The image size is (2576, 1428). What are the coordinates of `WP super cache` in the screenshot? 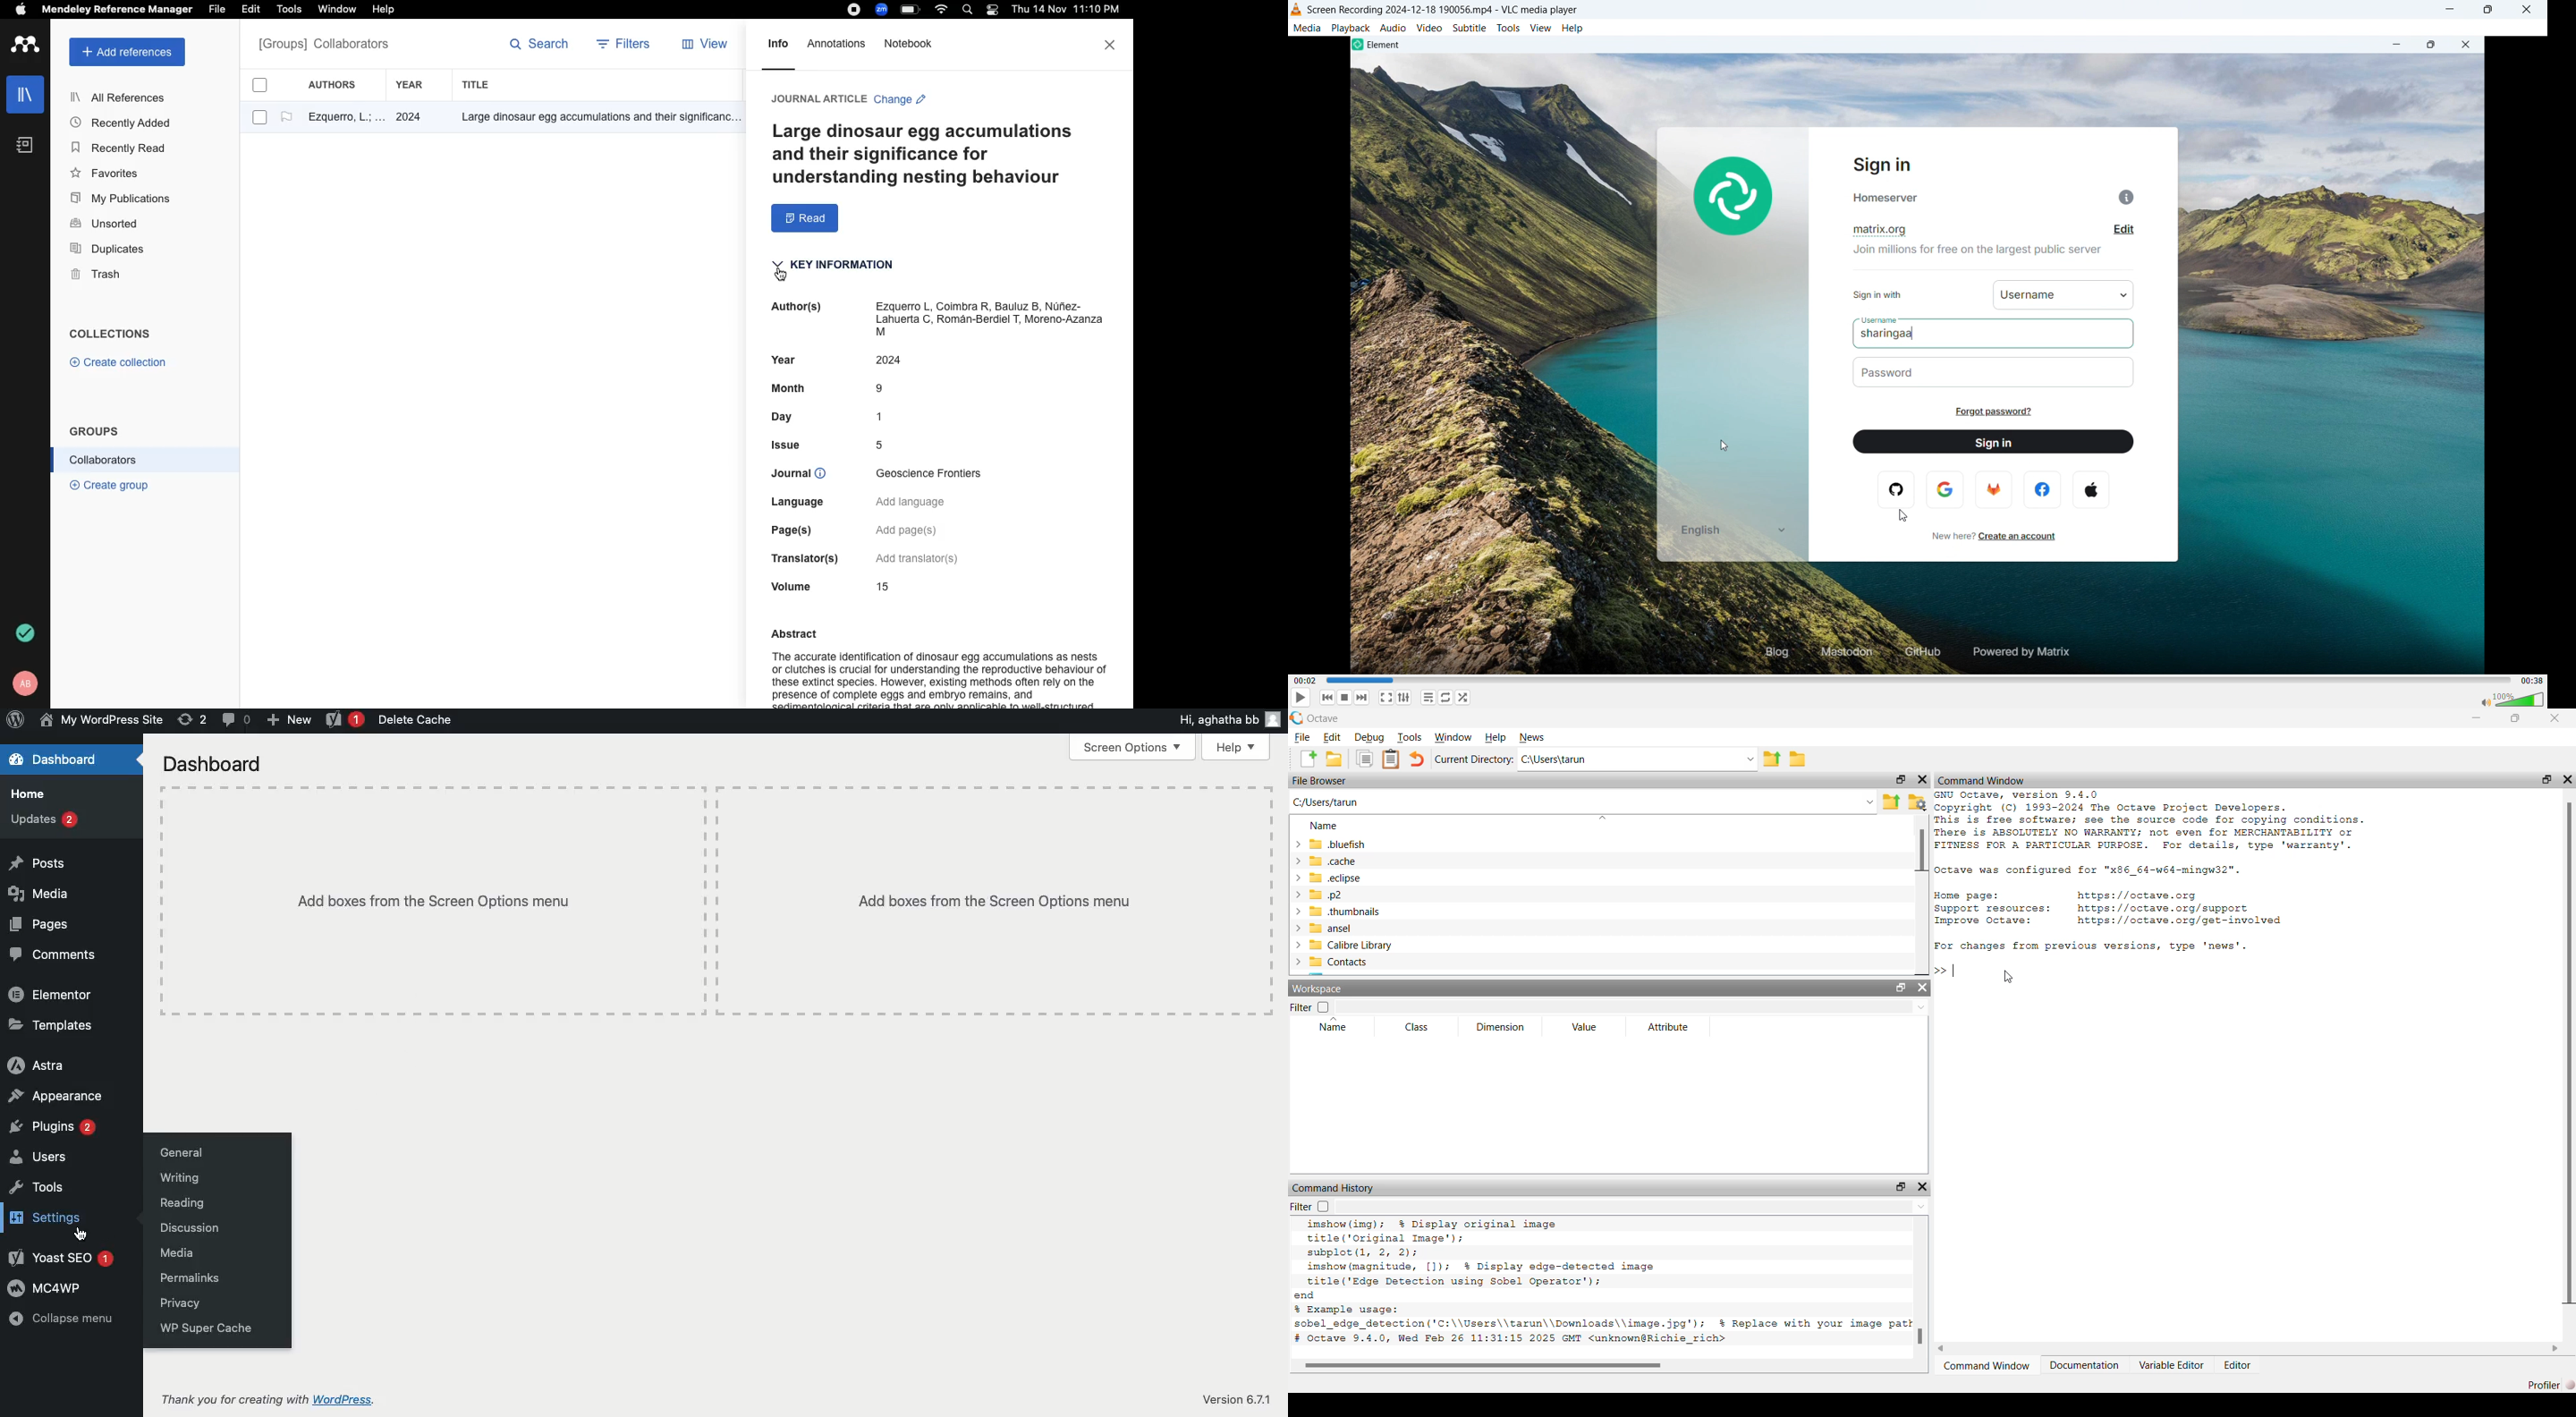 It's located at (206, 1328).